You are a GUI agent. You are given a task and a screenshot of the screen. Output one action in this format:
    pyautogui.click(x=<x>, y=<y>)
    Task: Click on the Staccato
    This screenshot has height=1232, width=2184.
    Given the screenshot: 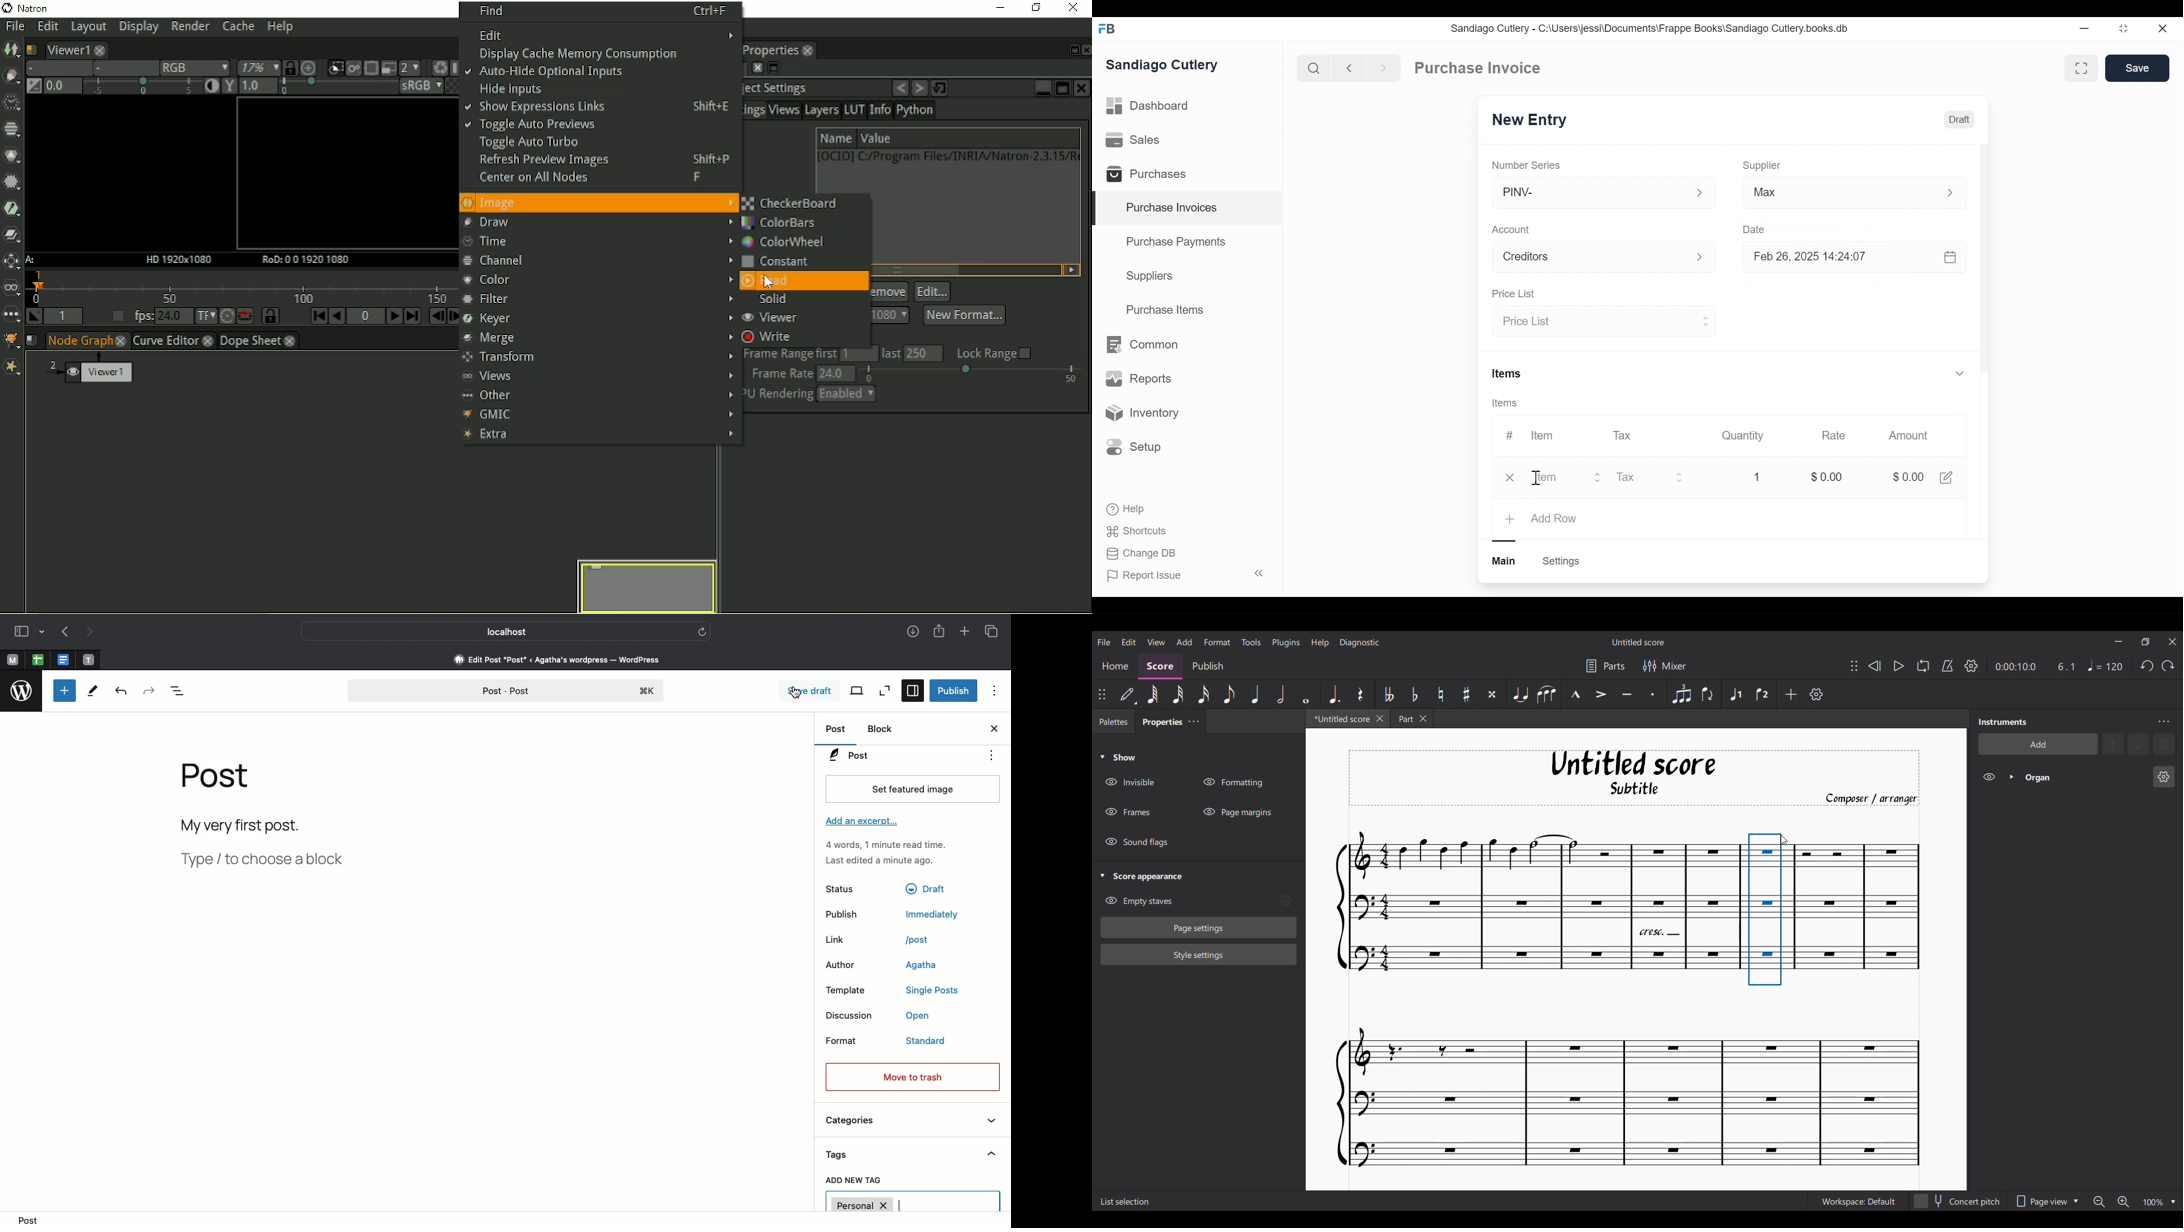 What is the action you would take?
    pyautogui.click(x=1655, y=695)
    